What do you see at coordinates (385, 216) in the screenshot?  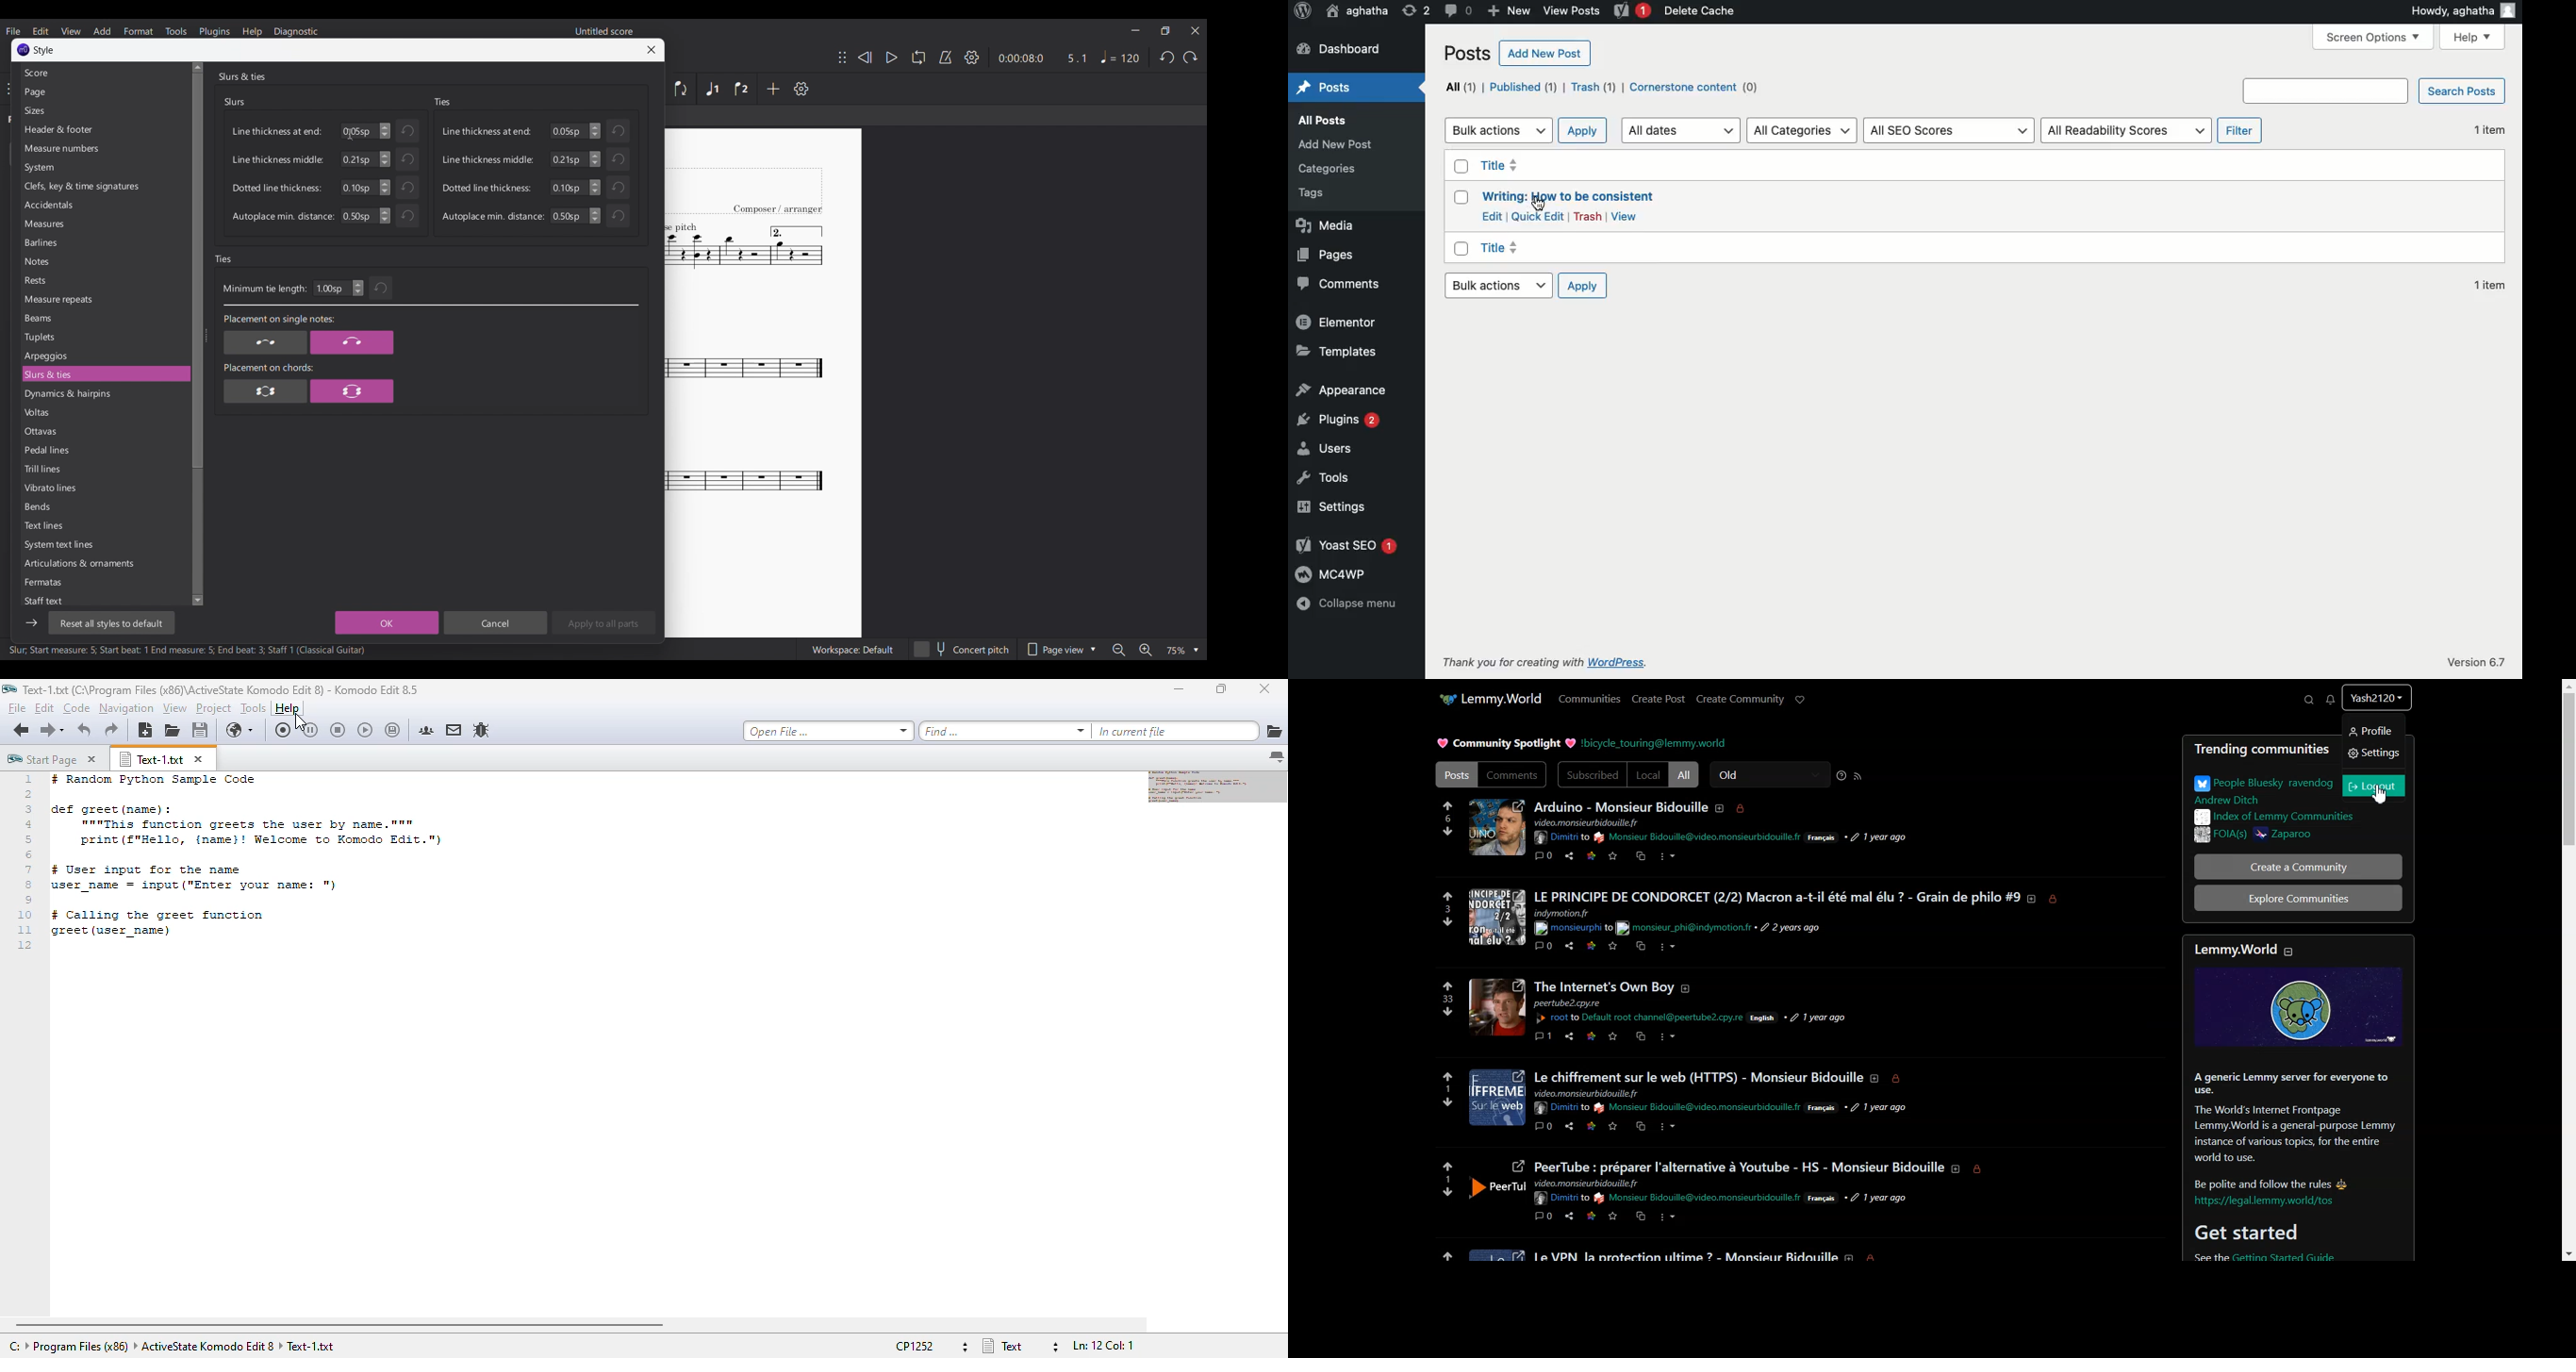 I see `Increase/Decrease autoplace min. distance` at bounding box center [385, 216].